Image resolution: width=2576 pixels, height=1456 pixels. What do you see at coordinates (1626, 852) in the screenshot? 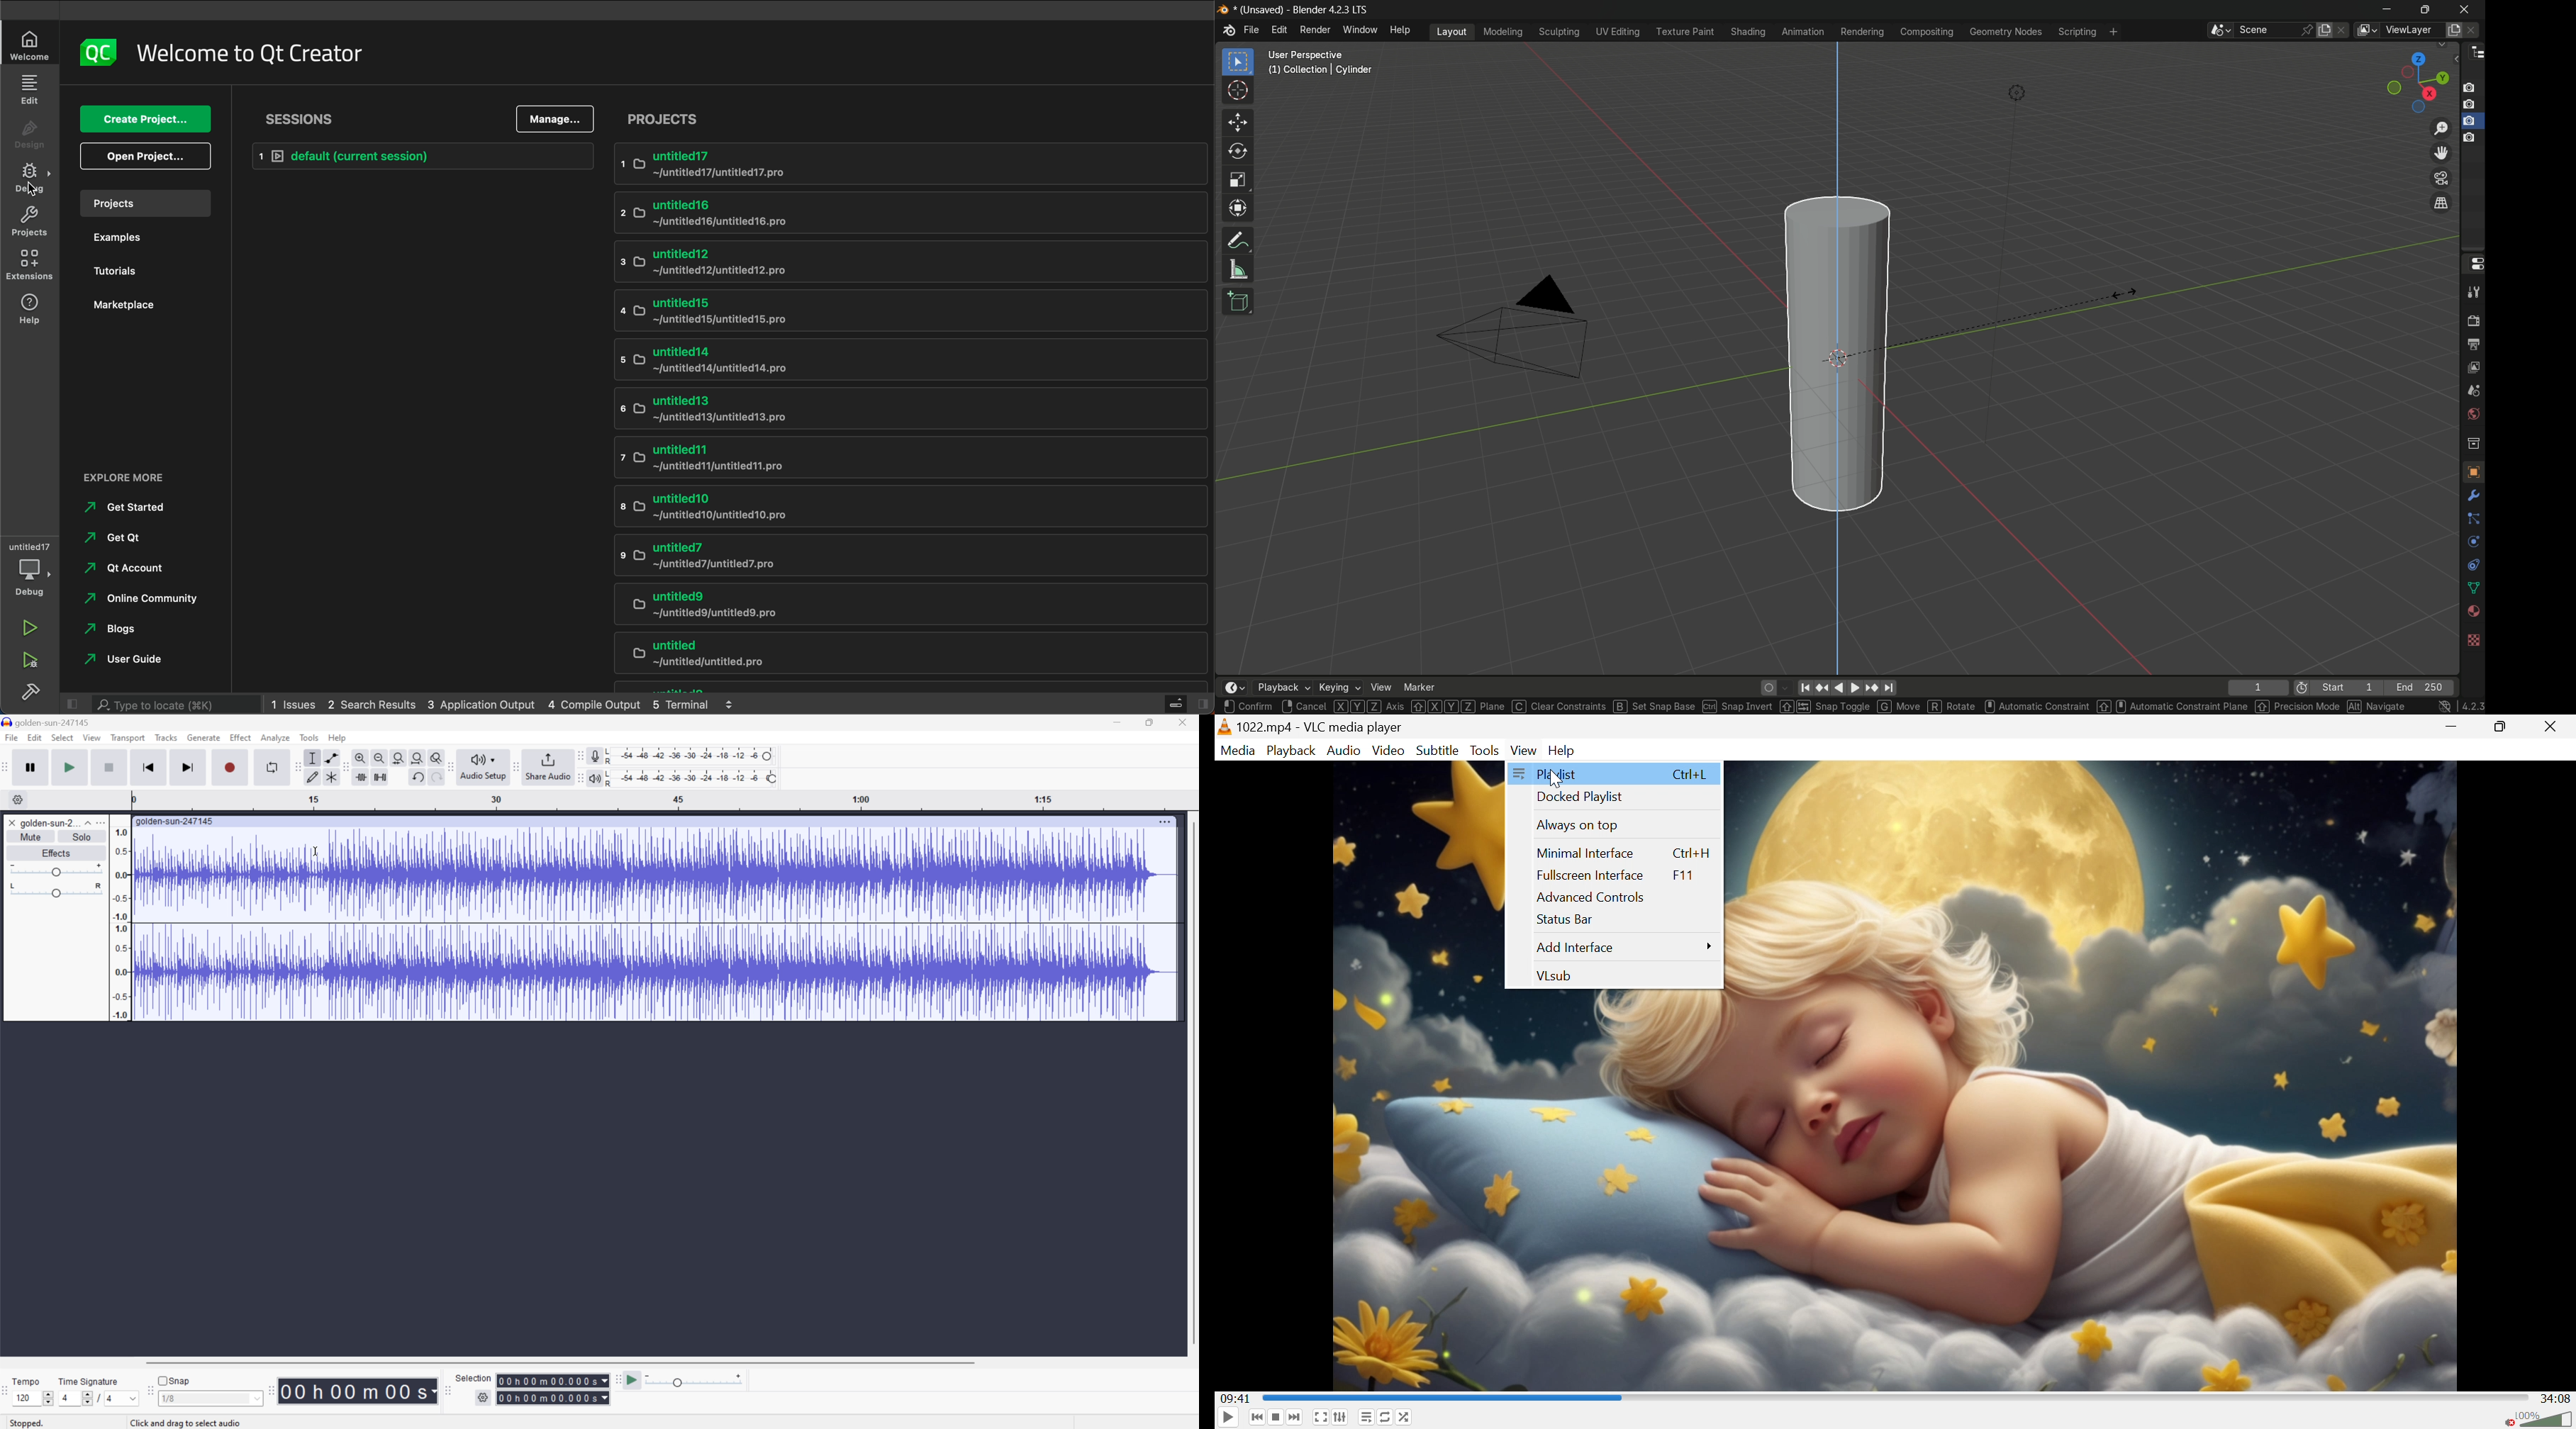
I see `Minimal Interface` at bounding box center [1626, 852].